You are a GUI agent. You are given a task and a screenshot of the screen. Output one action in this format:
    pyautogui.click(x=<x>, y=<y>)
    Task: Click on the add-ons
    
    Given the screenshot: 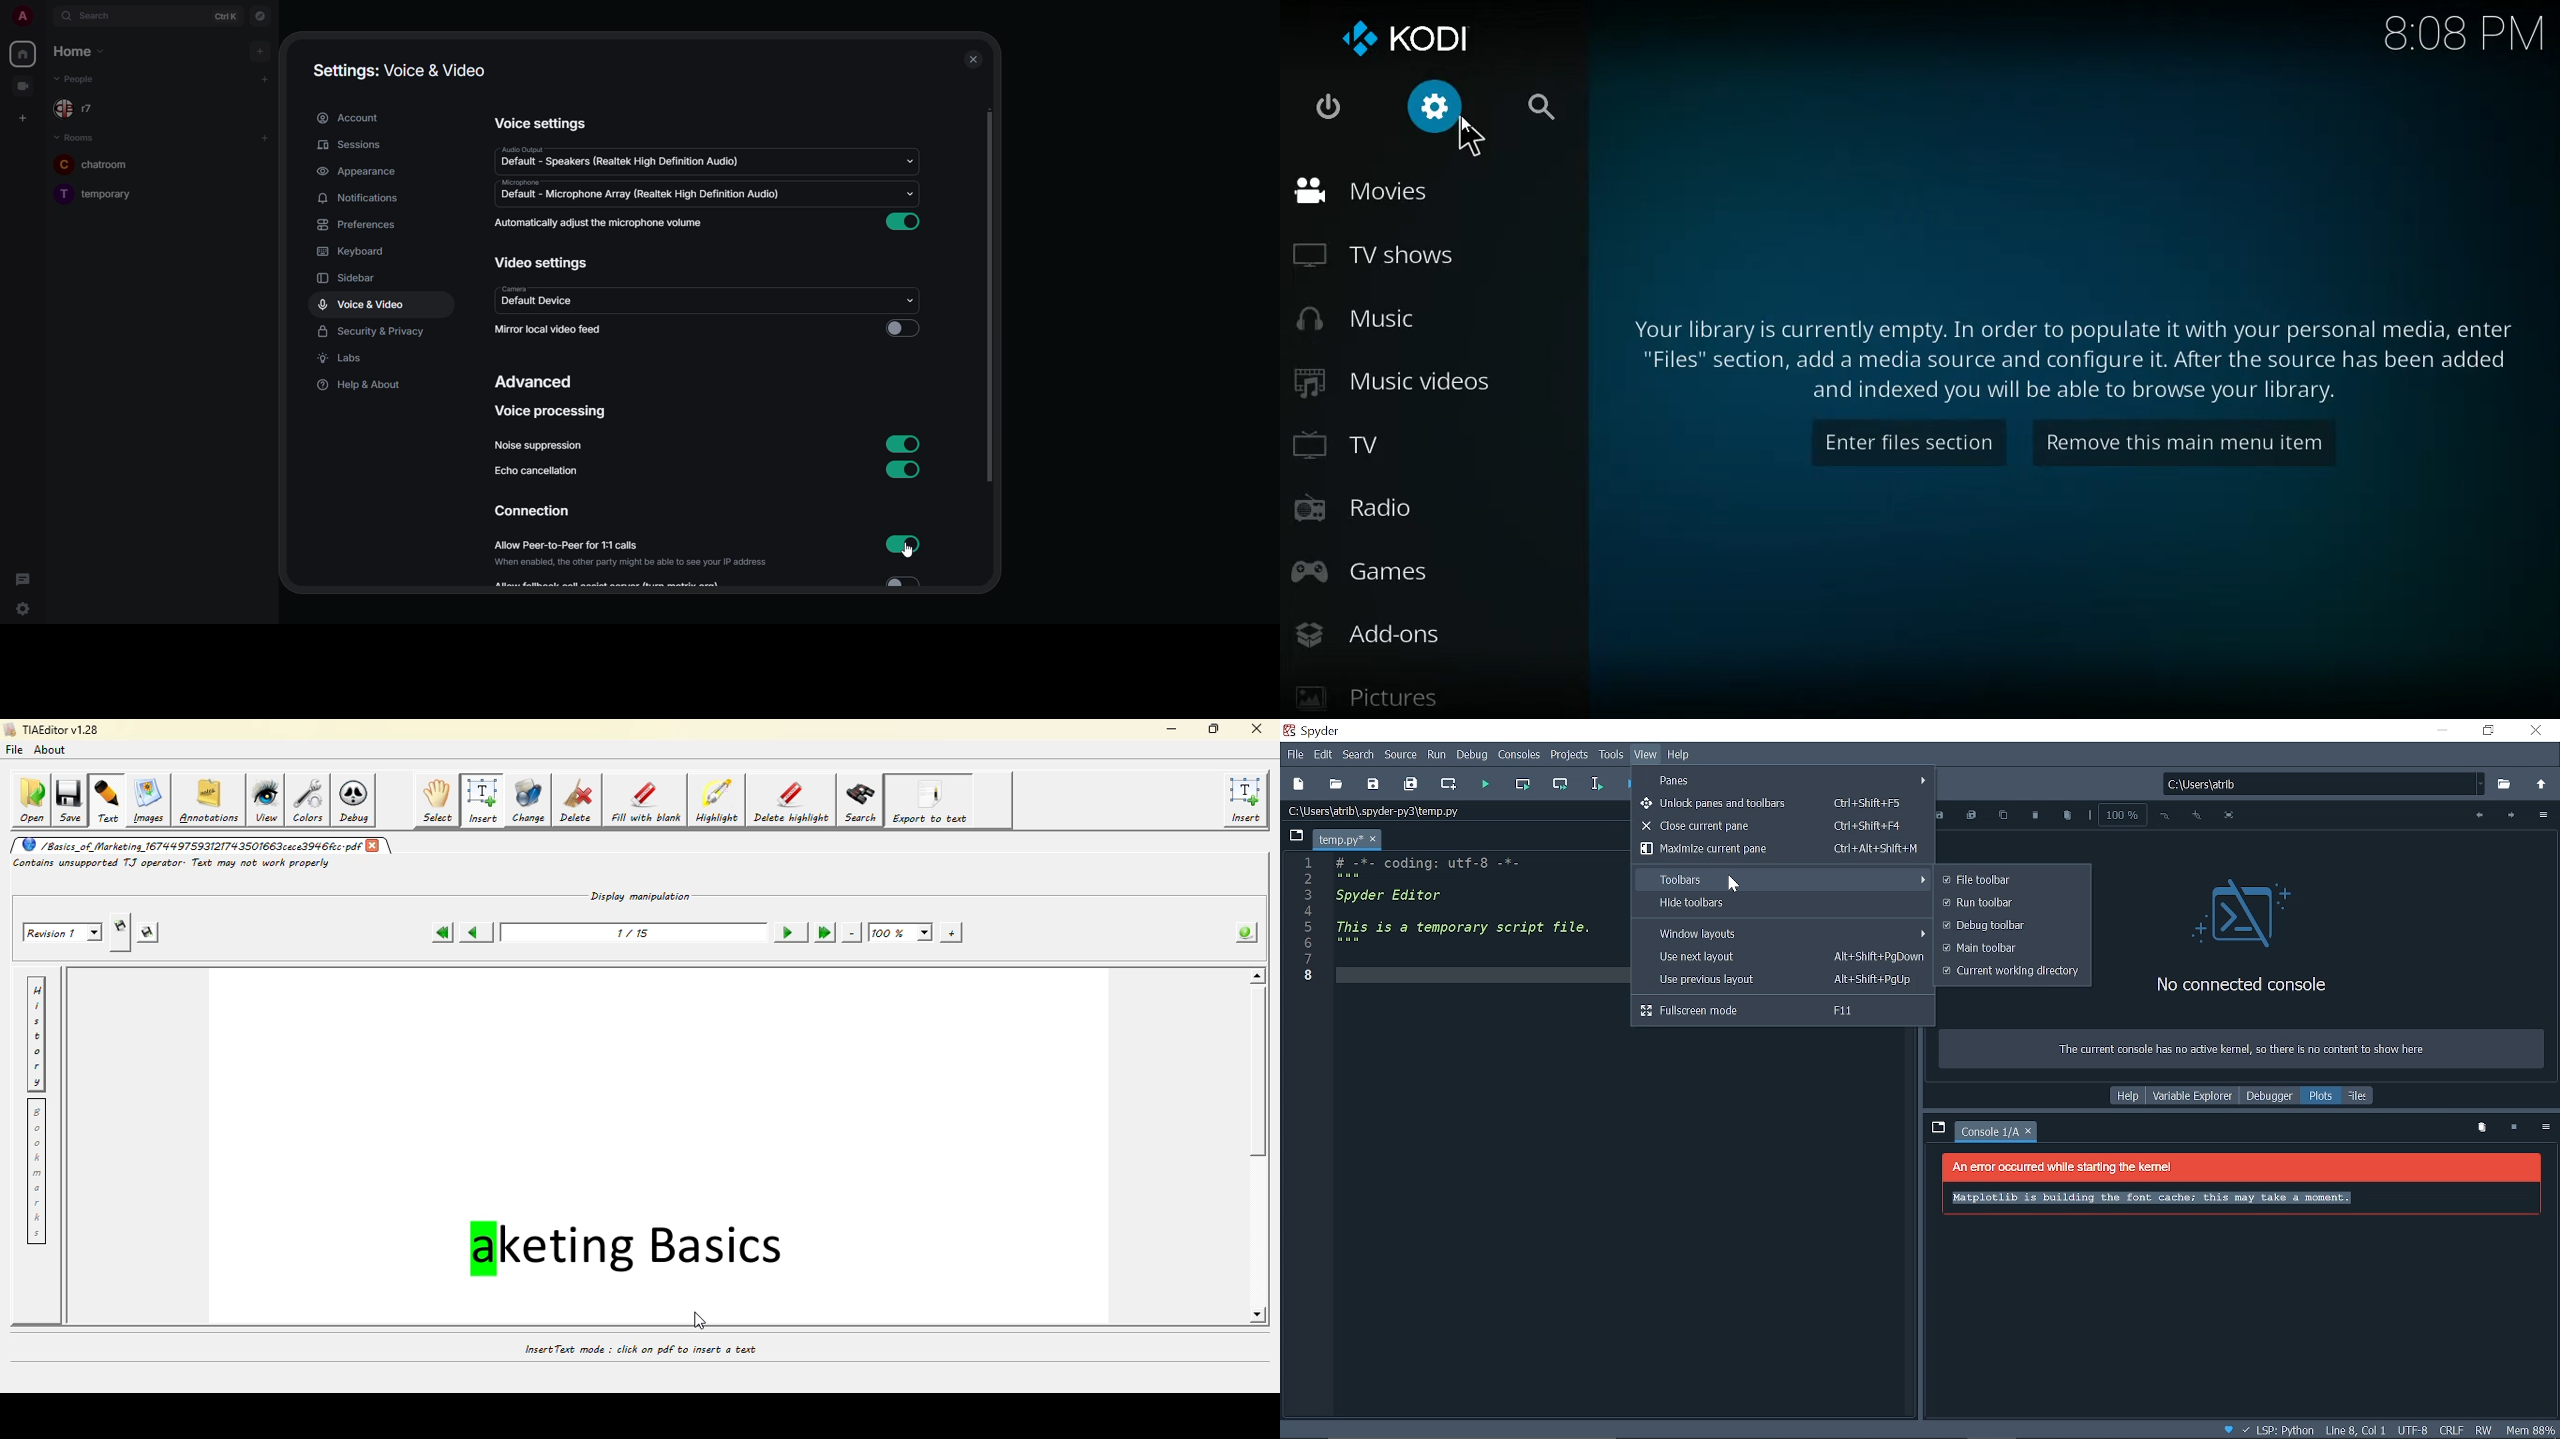 What is the action you would take?
    pyautogui.click(x=1381, y=637)
    